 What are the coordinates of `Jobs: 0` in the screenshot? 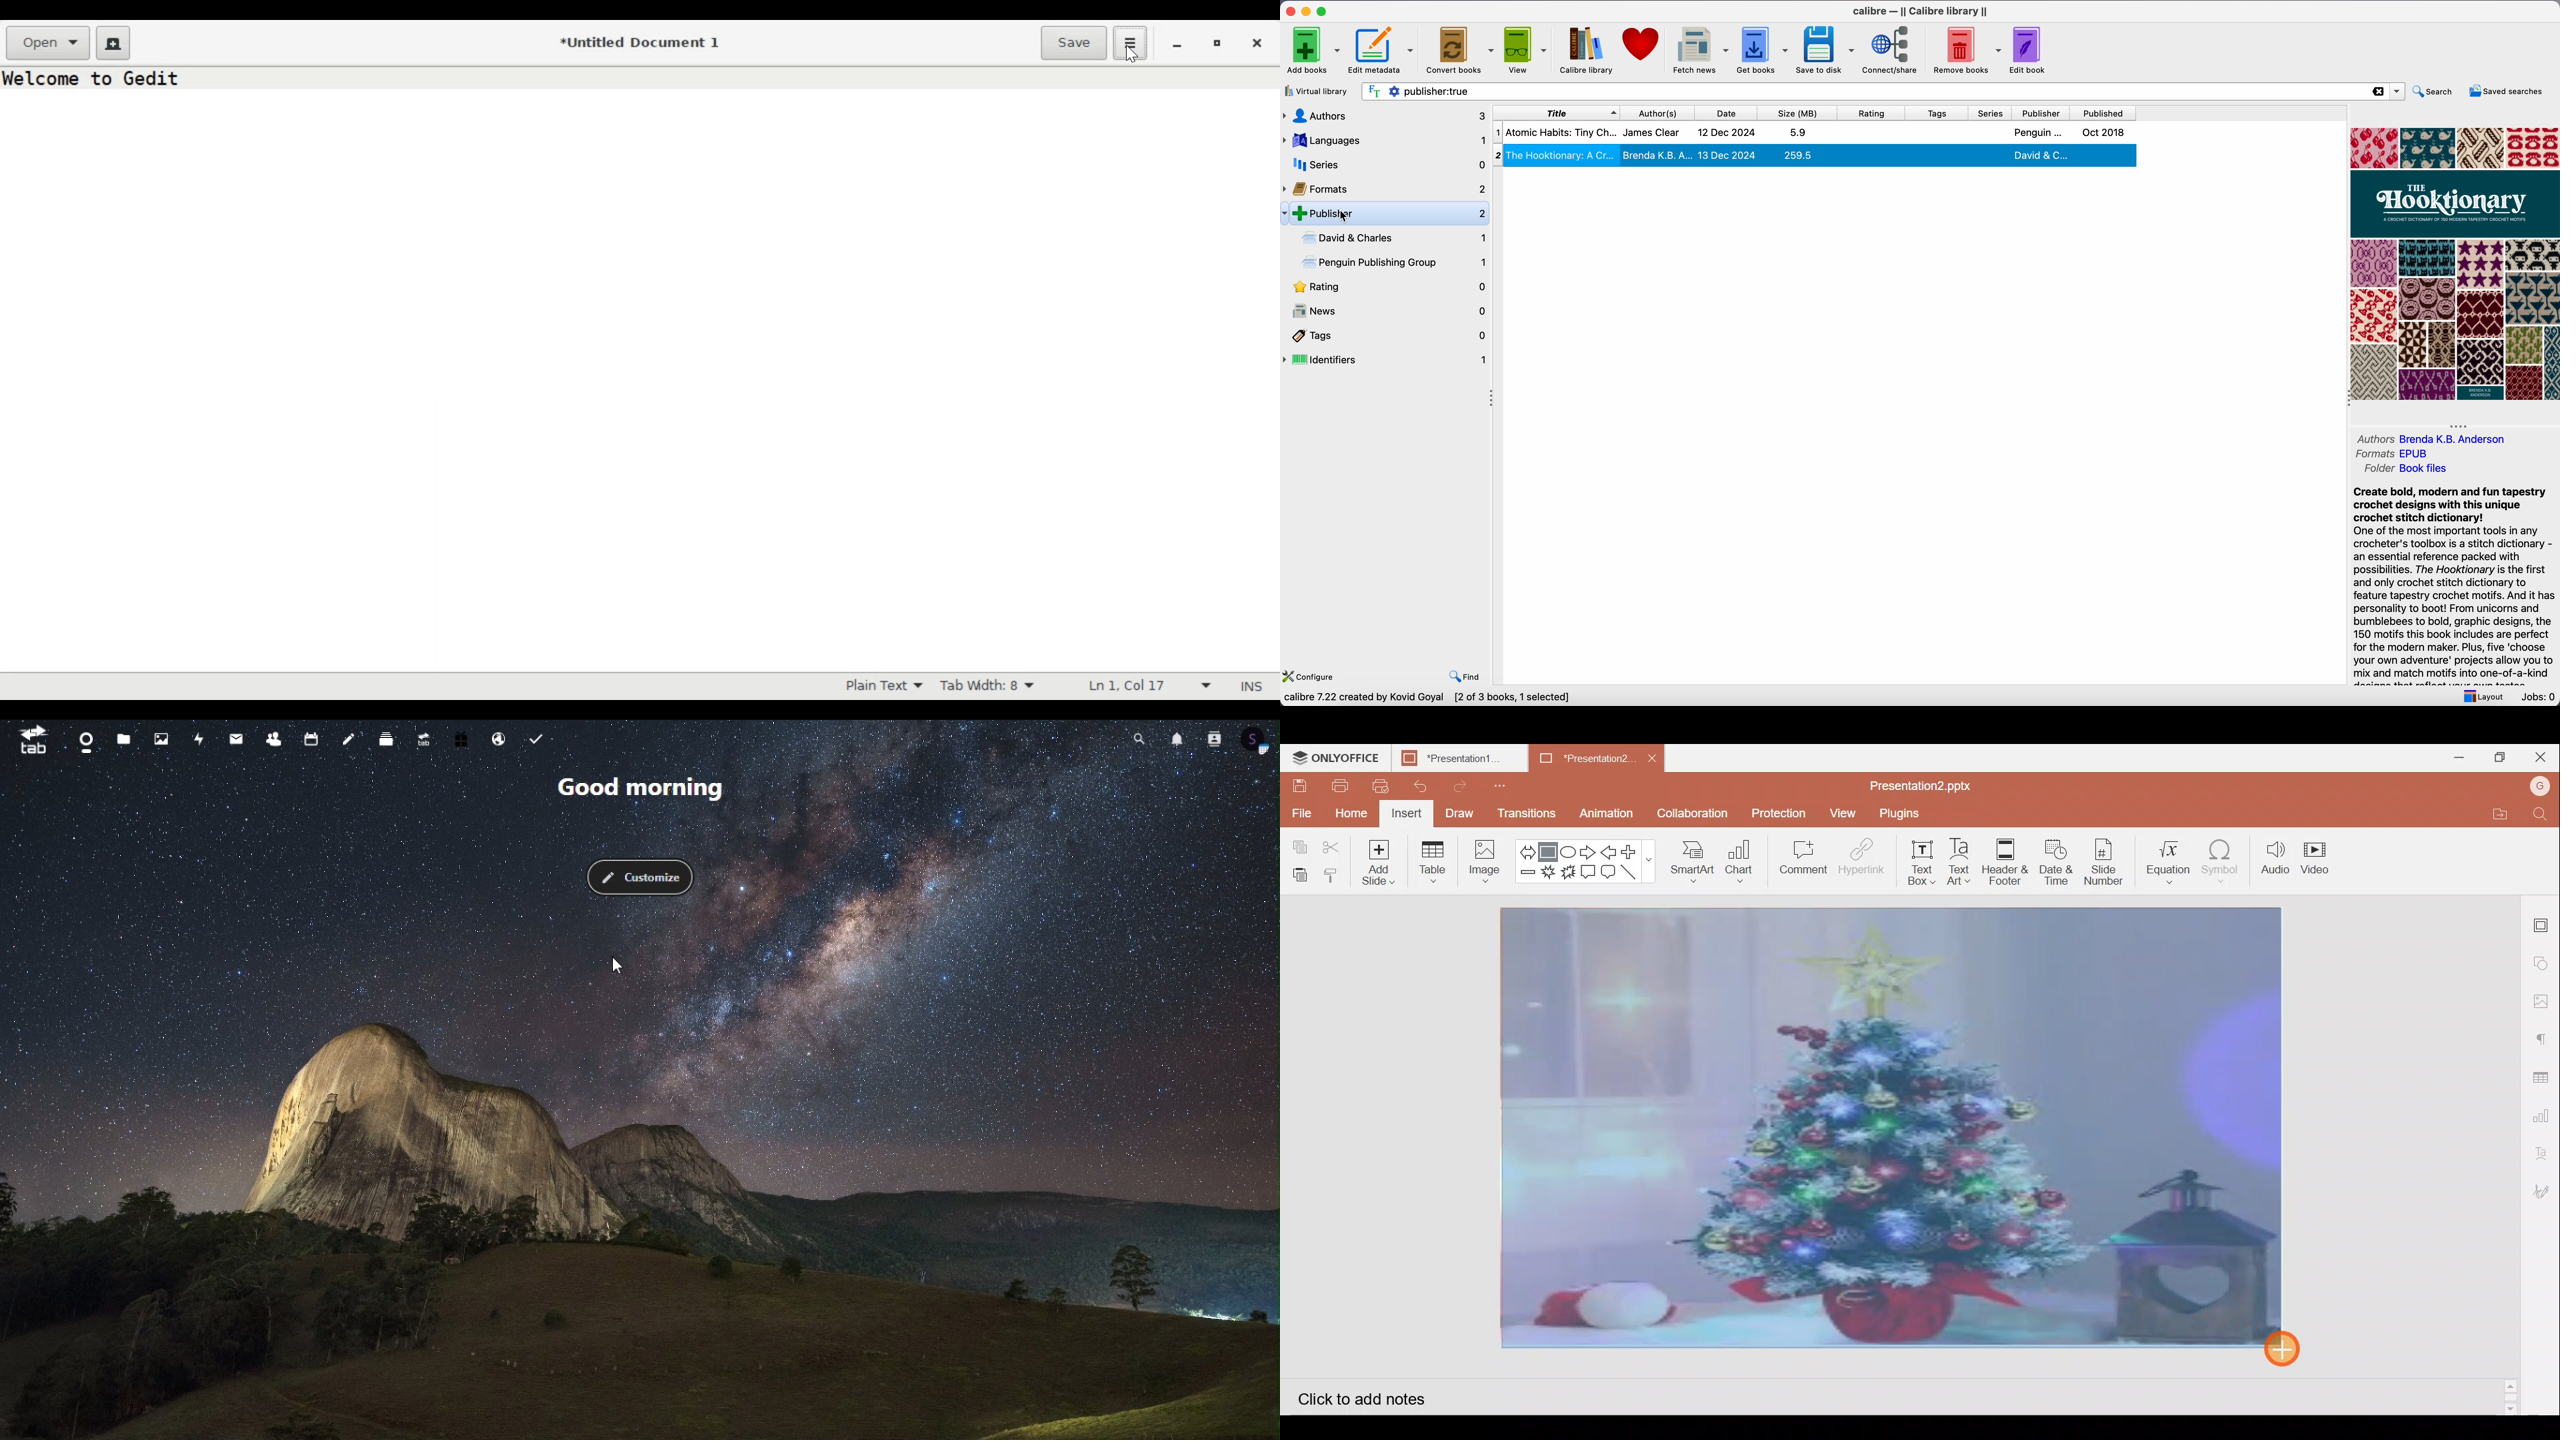 It's located at (2537, 697).